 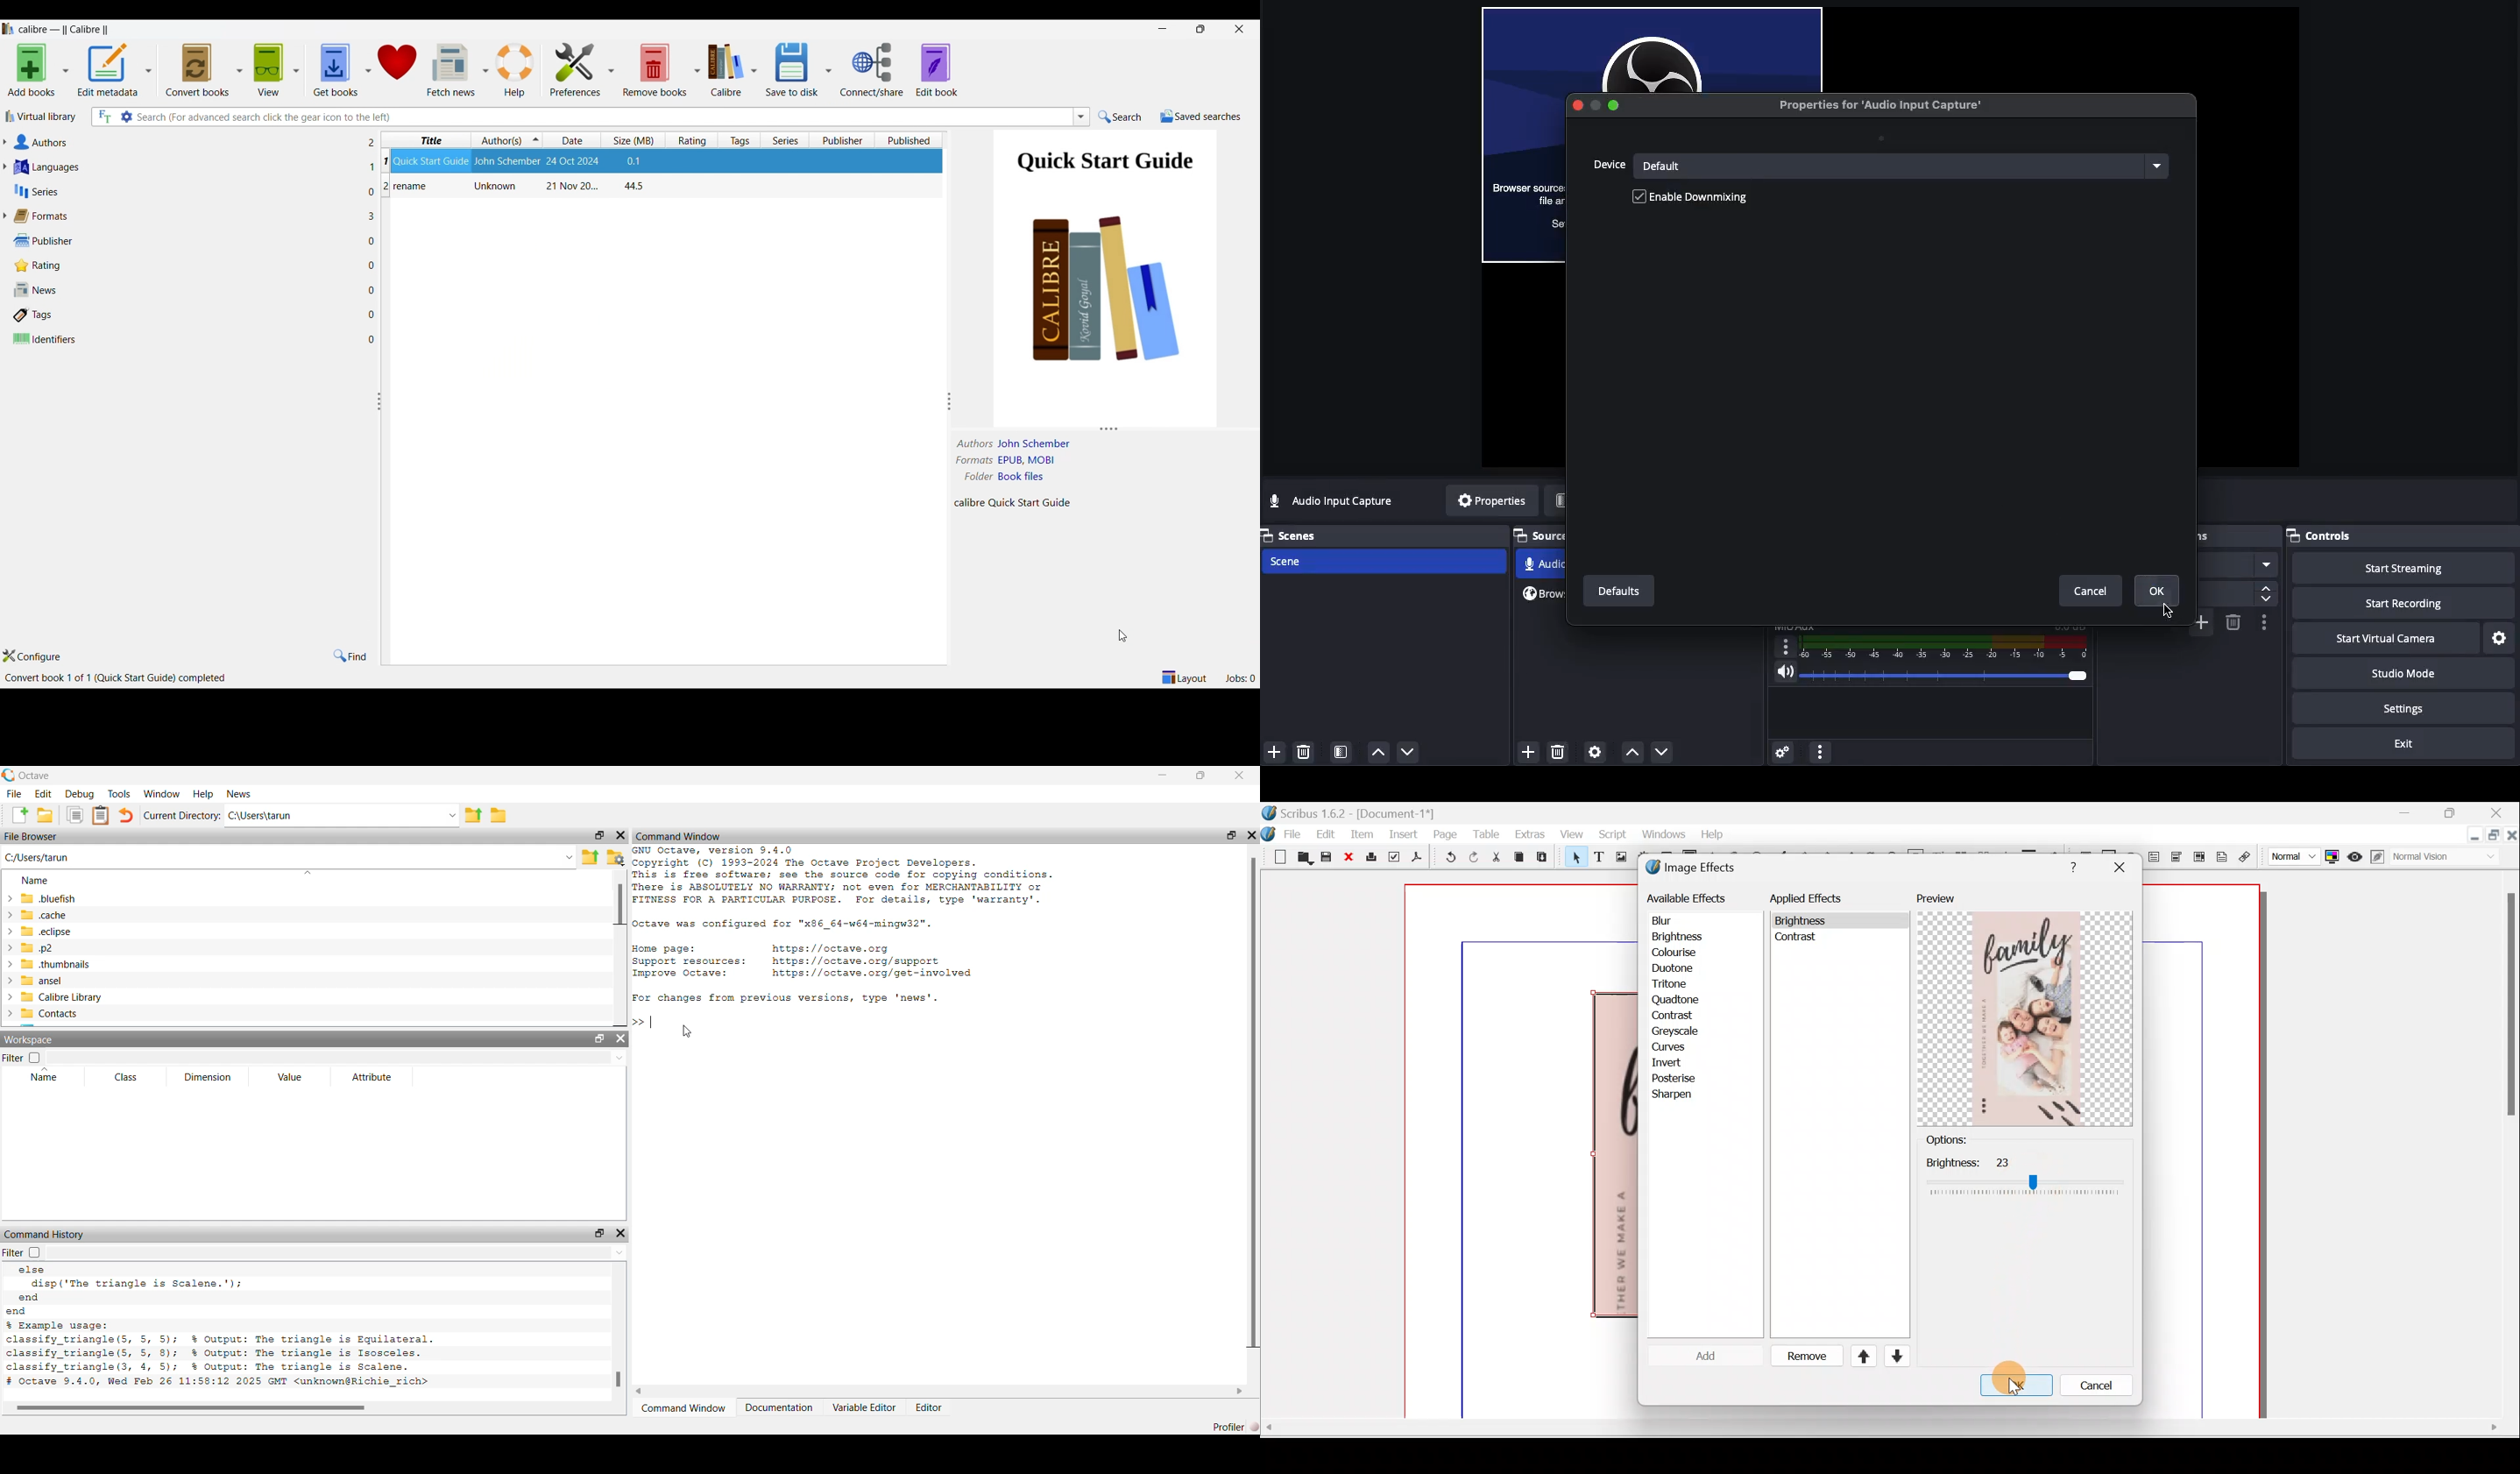 I want to click on filter, so click(x=24, y=1059).